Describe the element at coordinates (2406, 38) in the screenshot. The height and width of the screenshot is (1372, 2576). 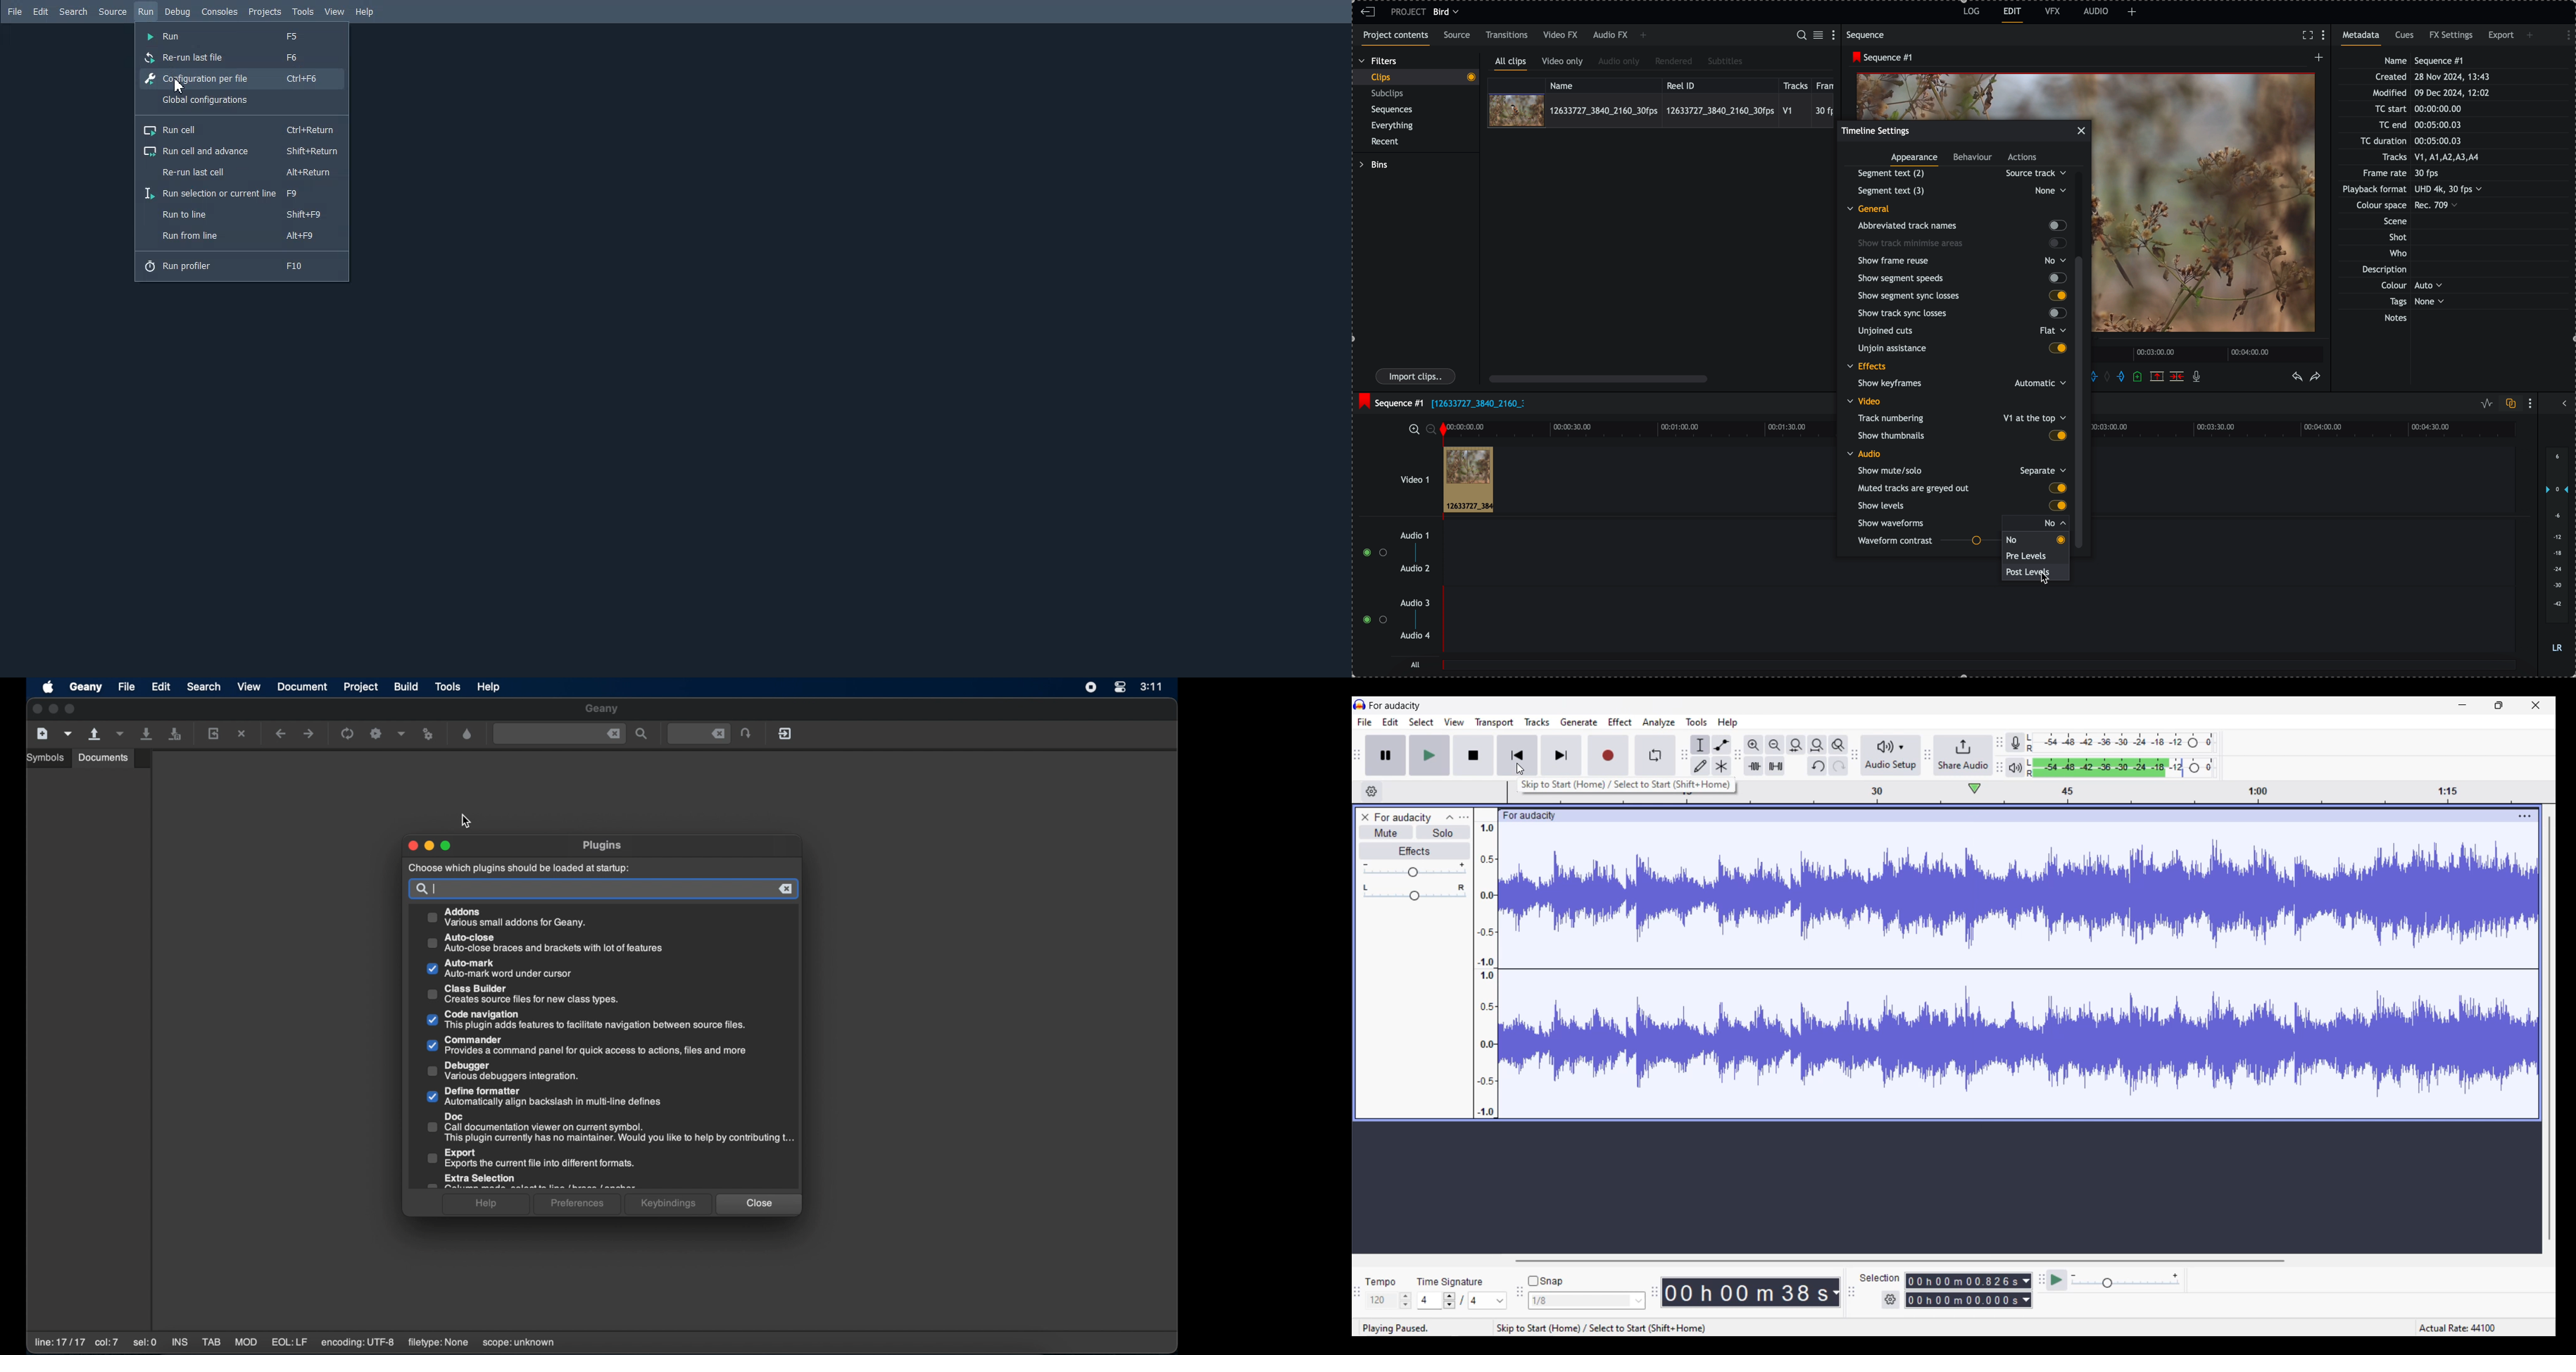
I see `cues` at that location.